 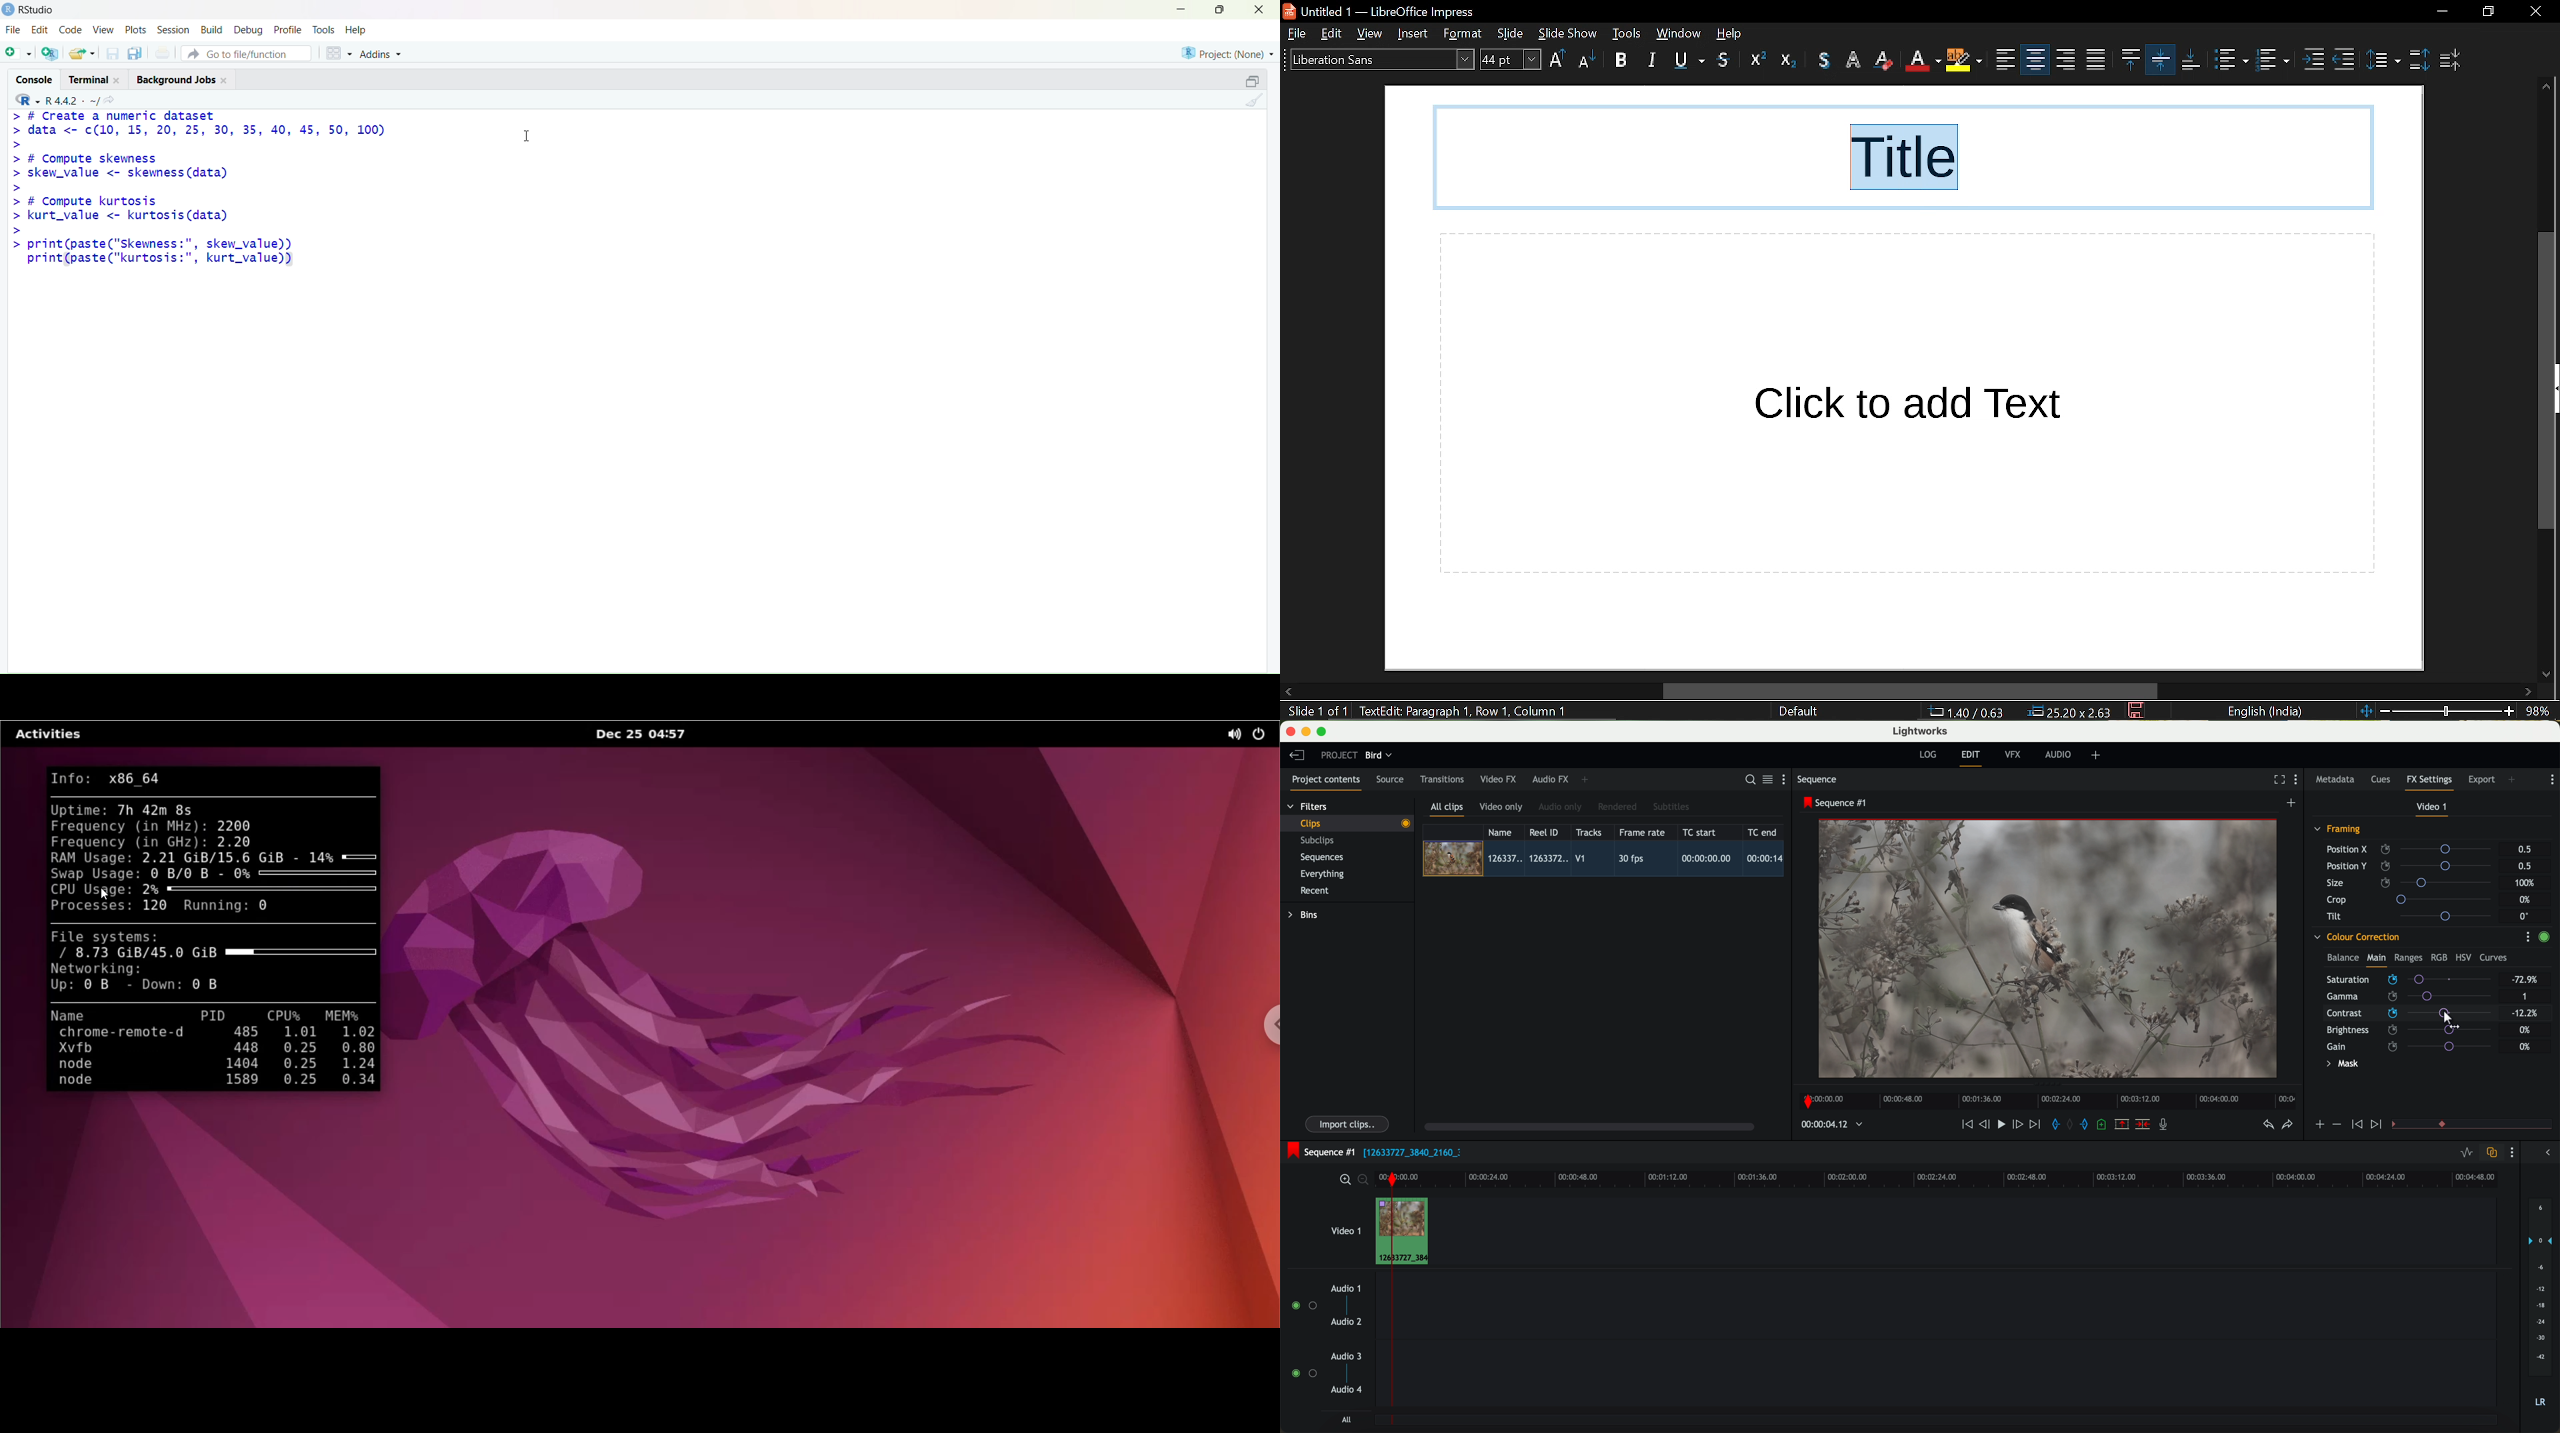 I want to click on subtitles, so click(x=1670, y=807).